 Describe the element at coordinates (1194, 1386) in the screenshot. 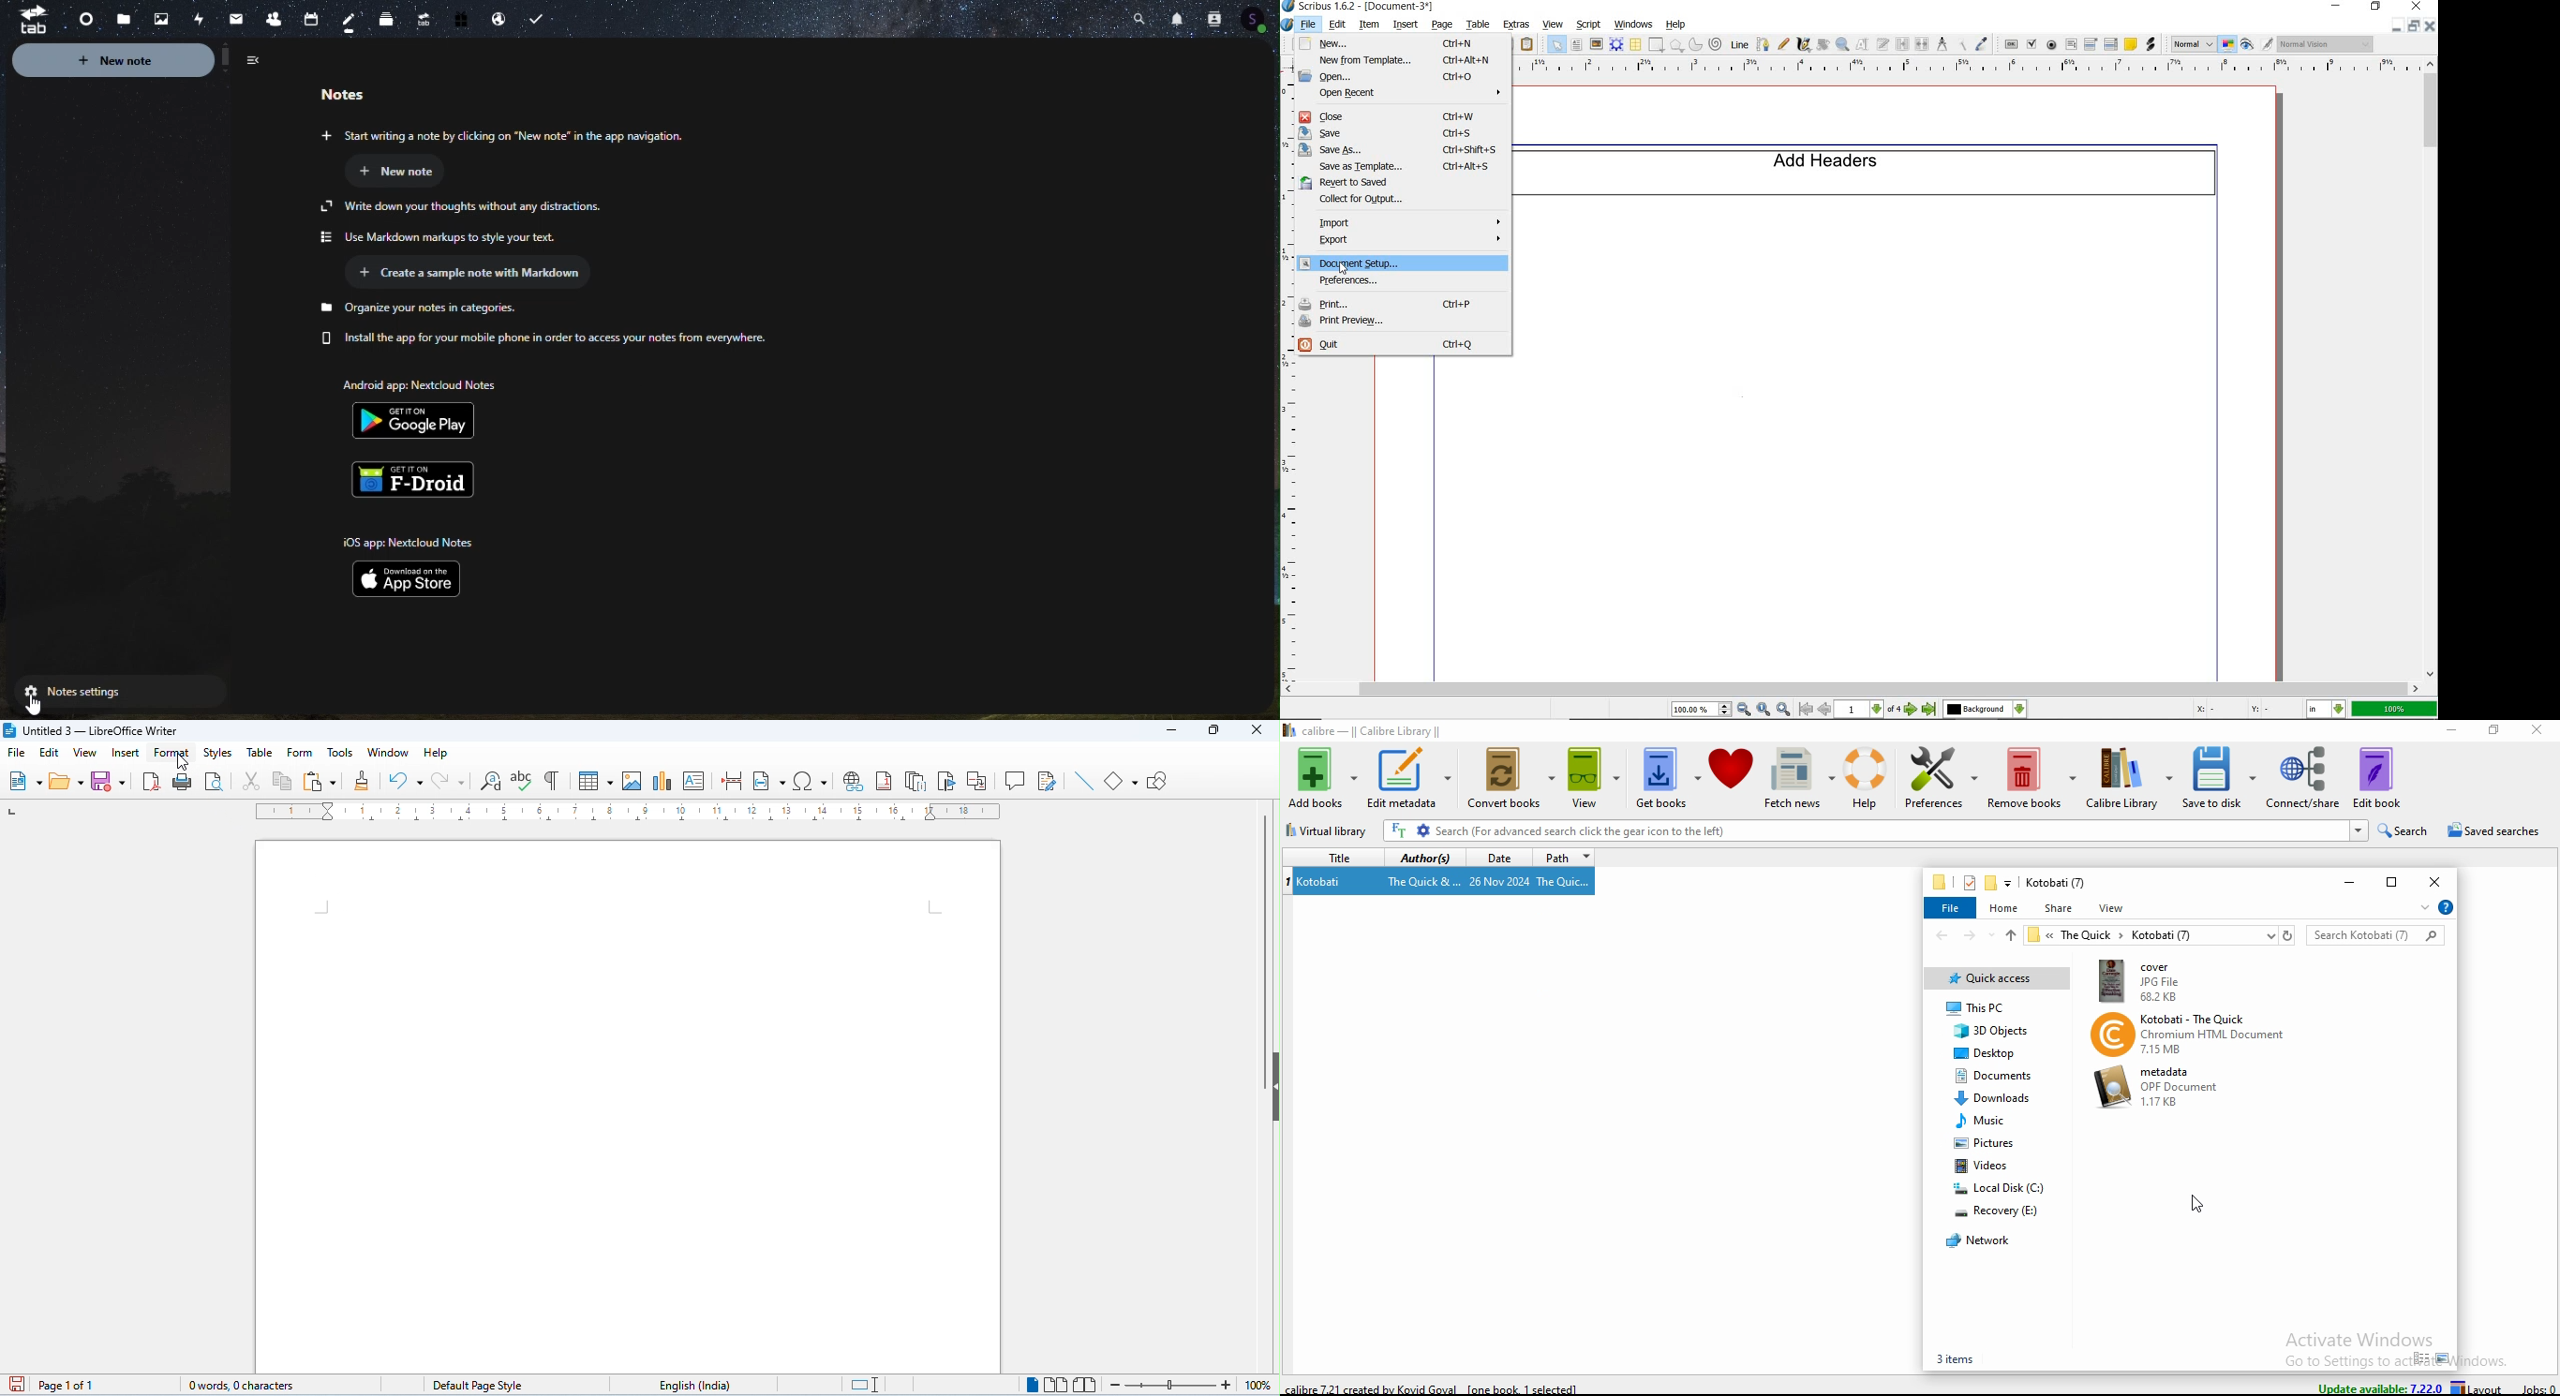

I see `zoom` at that location.